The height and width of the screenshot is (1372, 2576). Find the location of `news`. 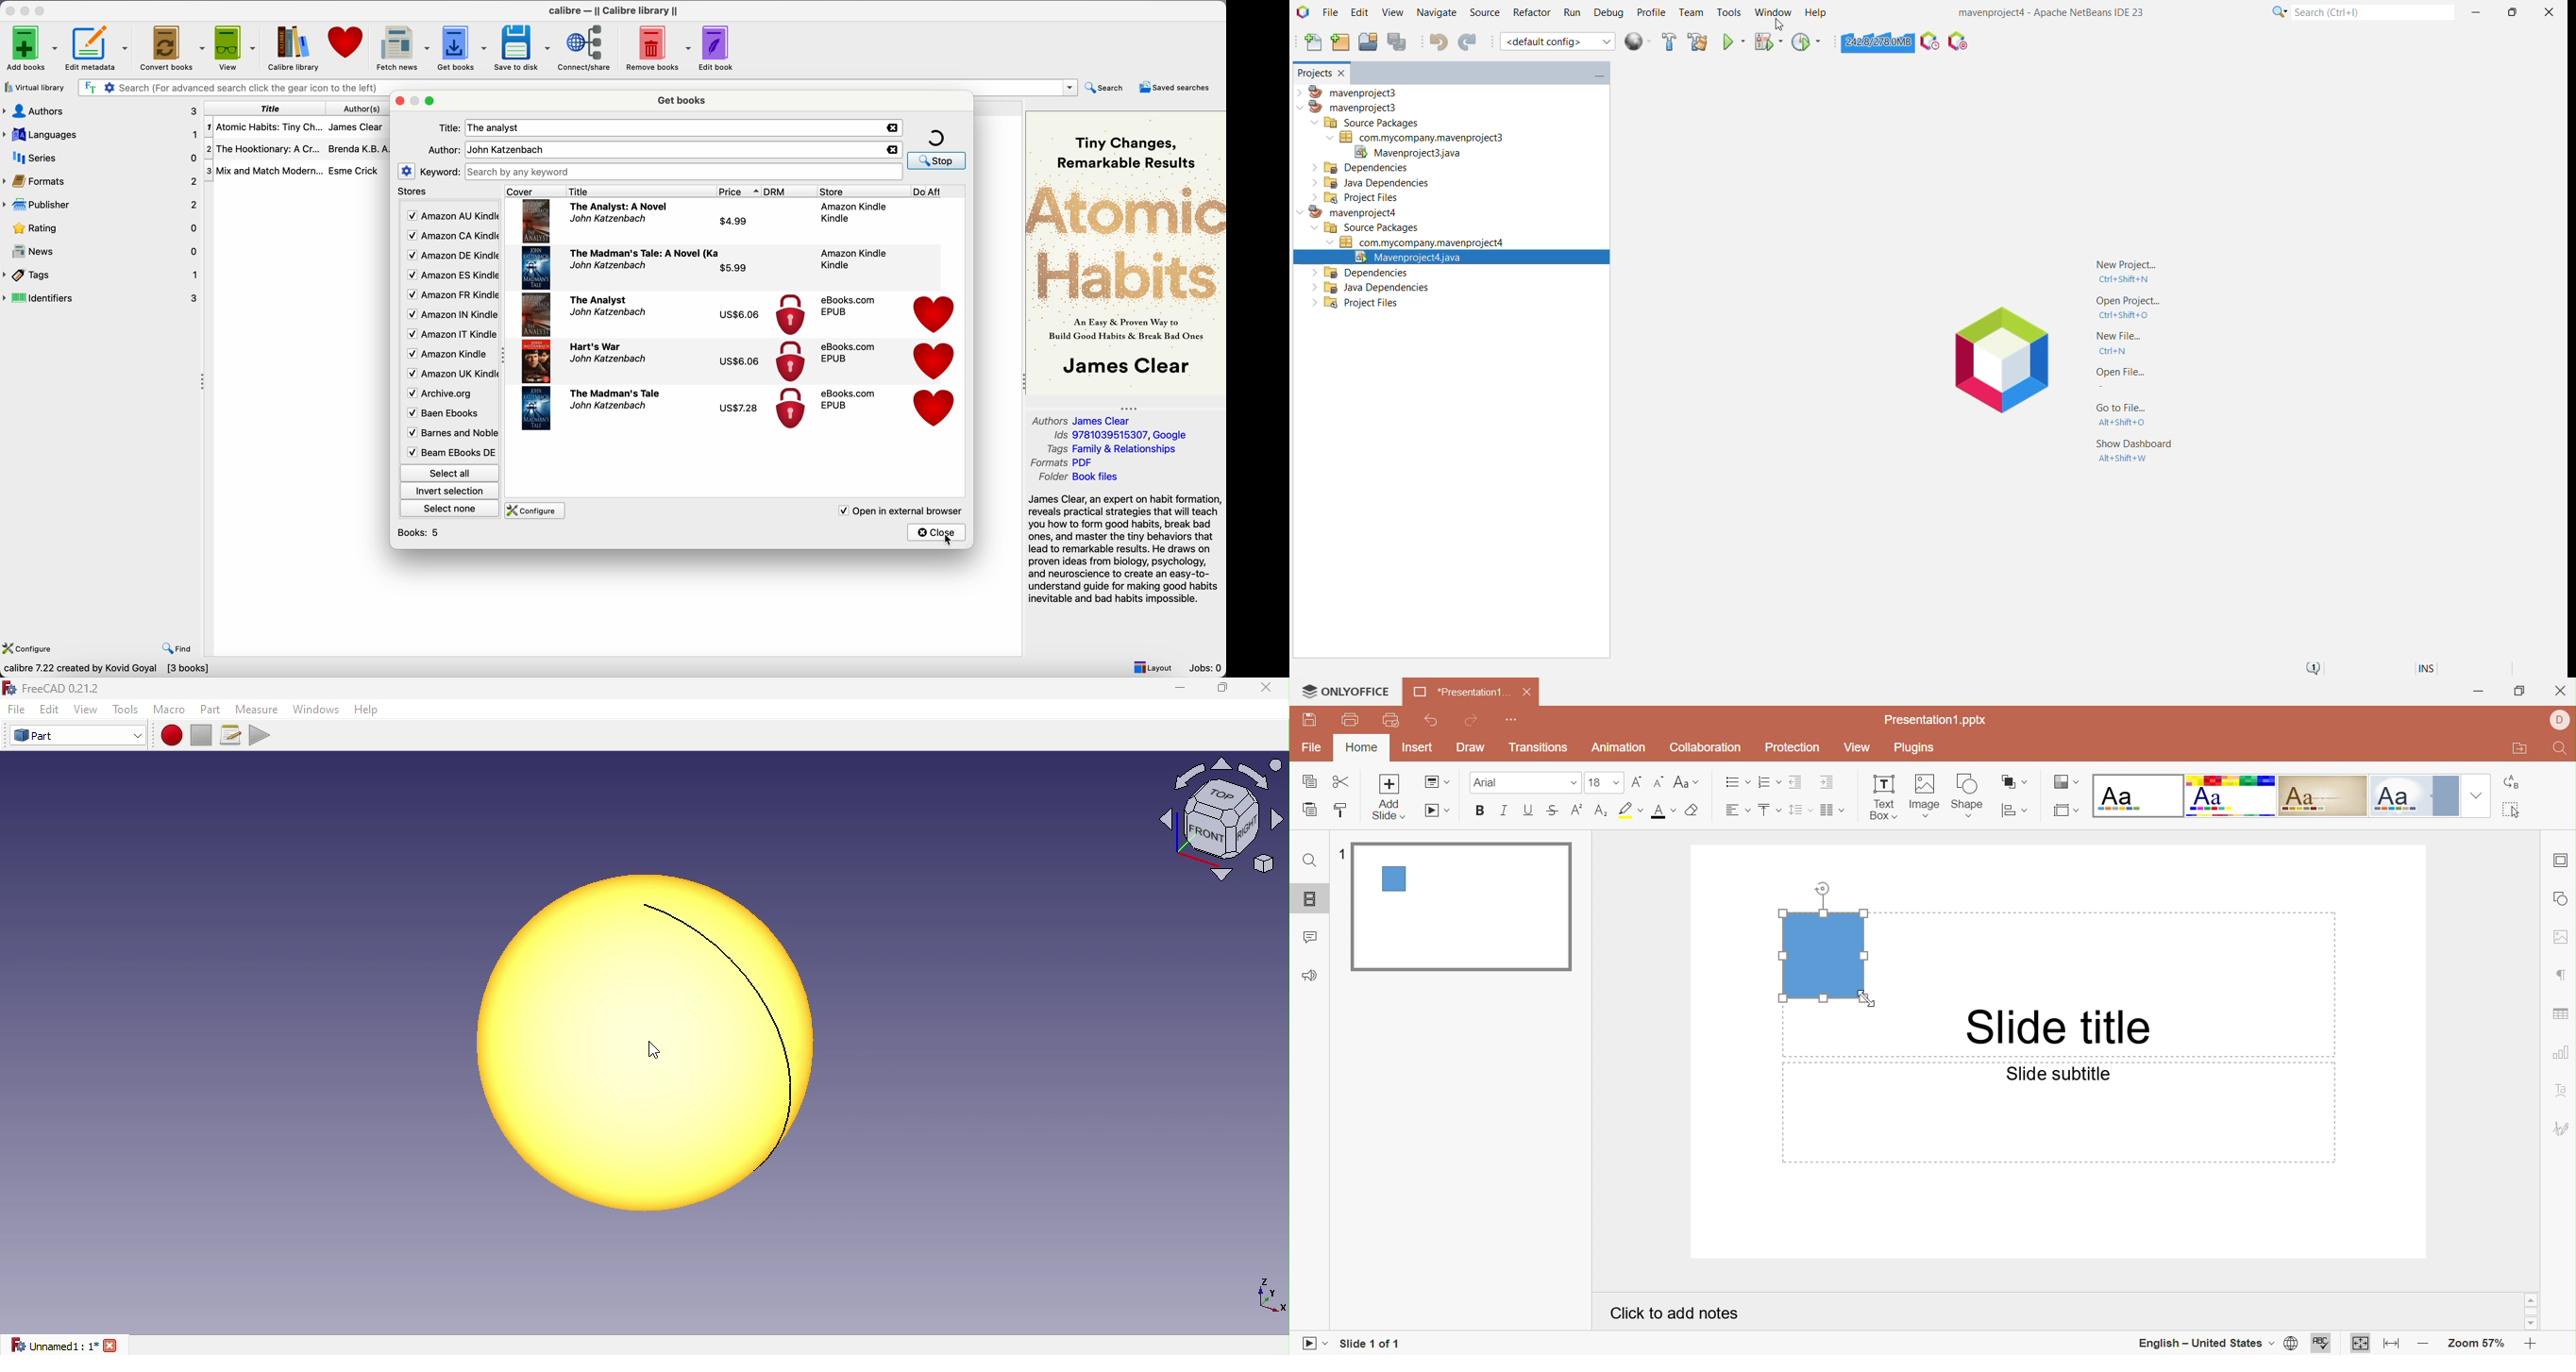

news is located at coordinates (103, 252).